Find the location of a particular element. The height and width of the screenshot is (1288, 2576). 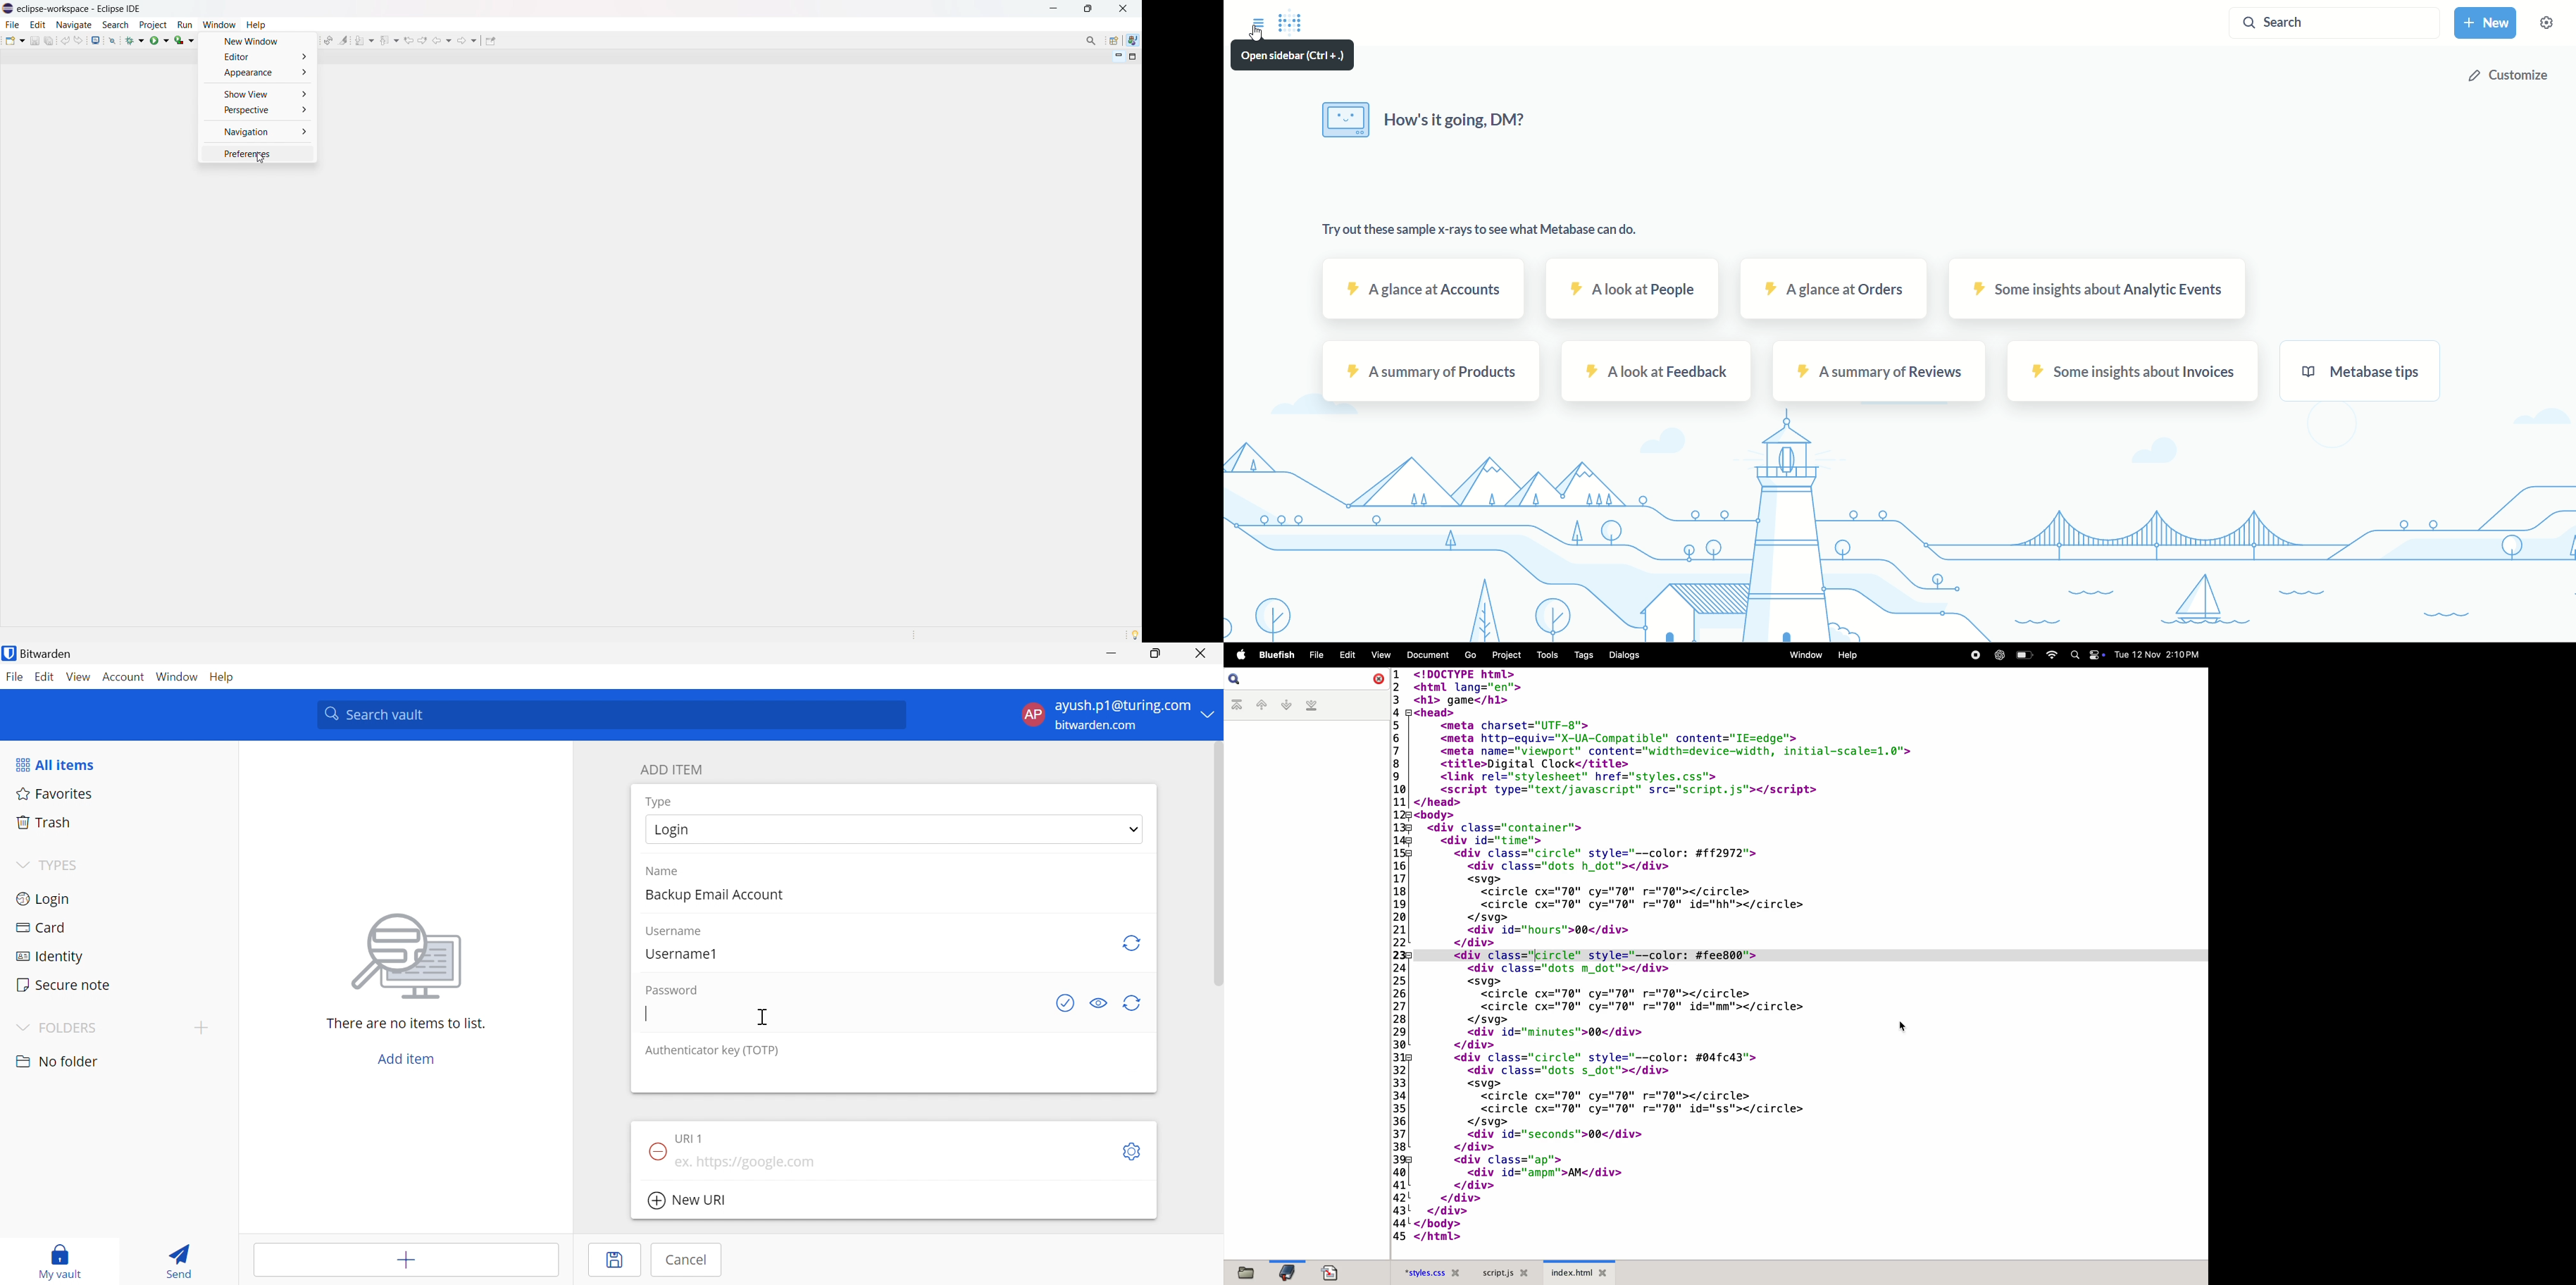

Login is located at coordinates (671, 830).